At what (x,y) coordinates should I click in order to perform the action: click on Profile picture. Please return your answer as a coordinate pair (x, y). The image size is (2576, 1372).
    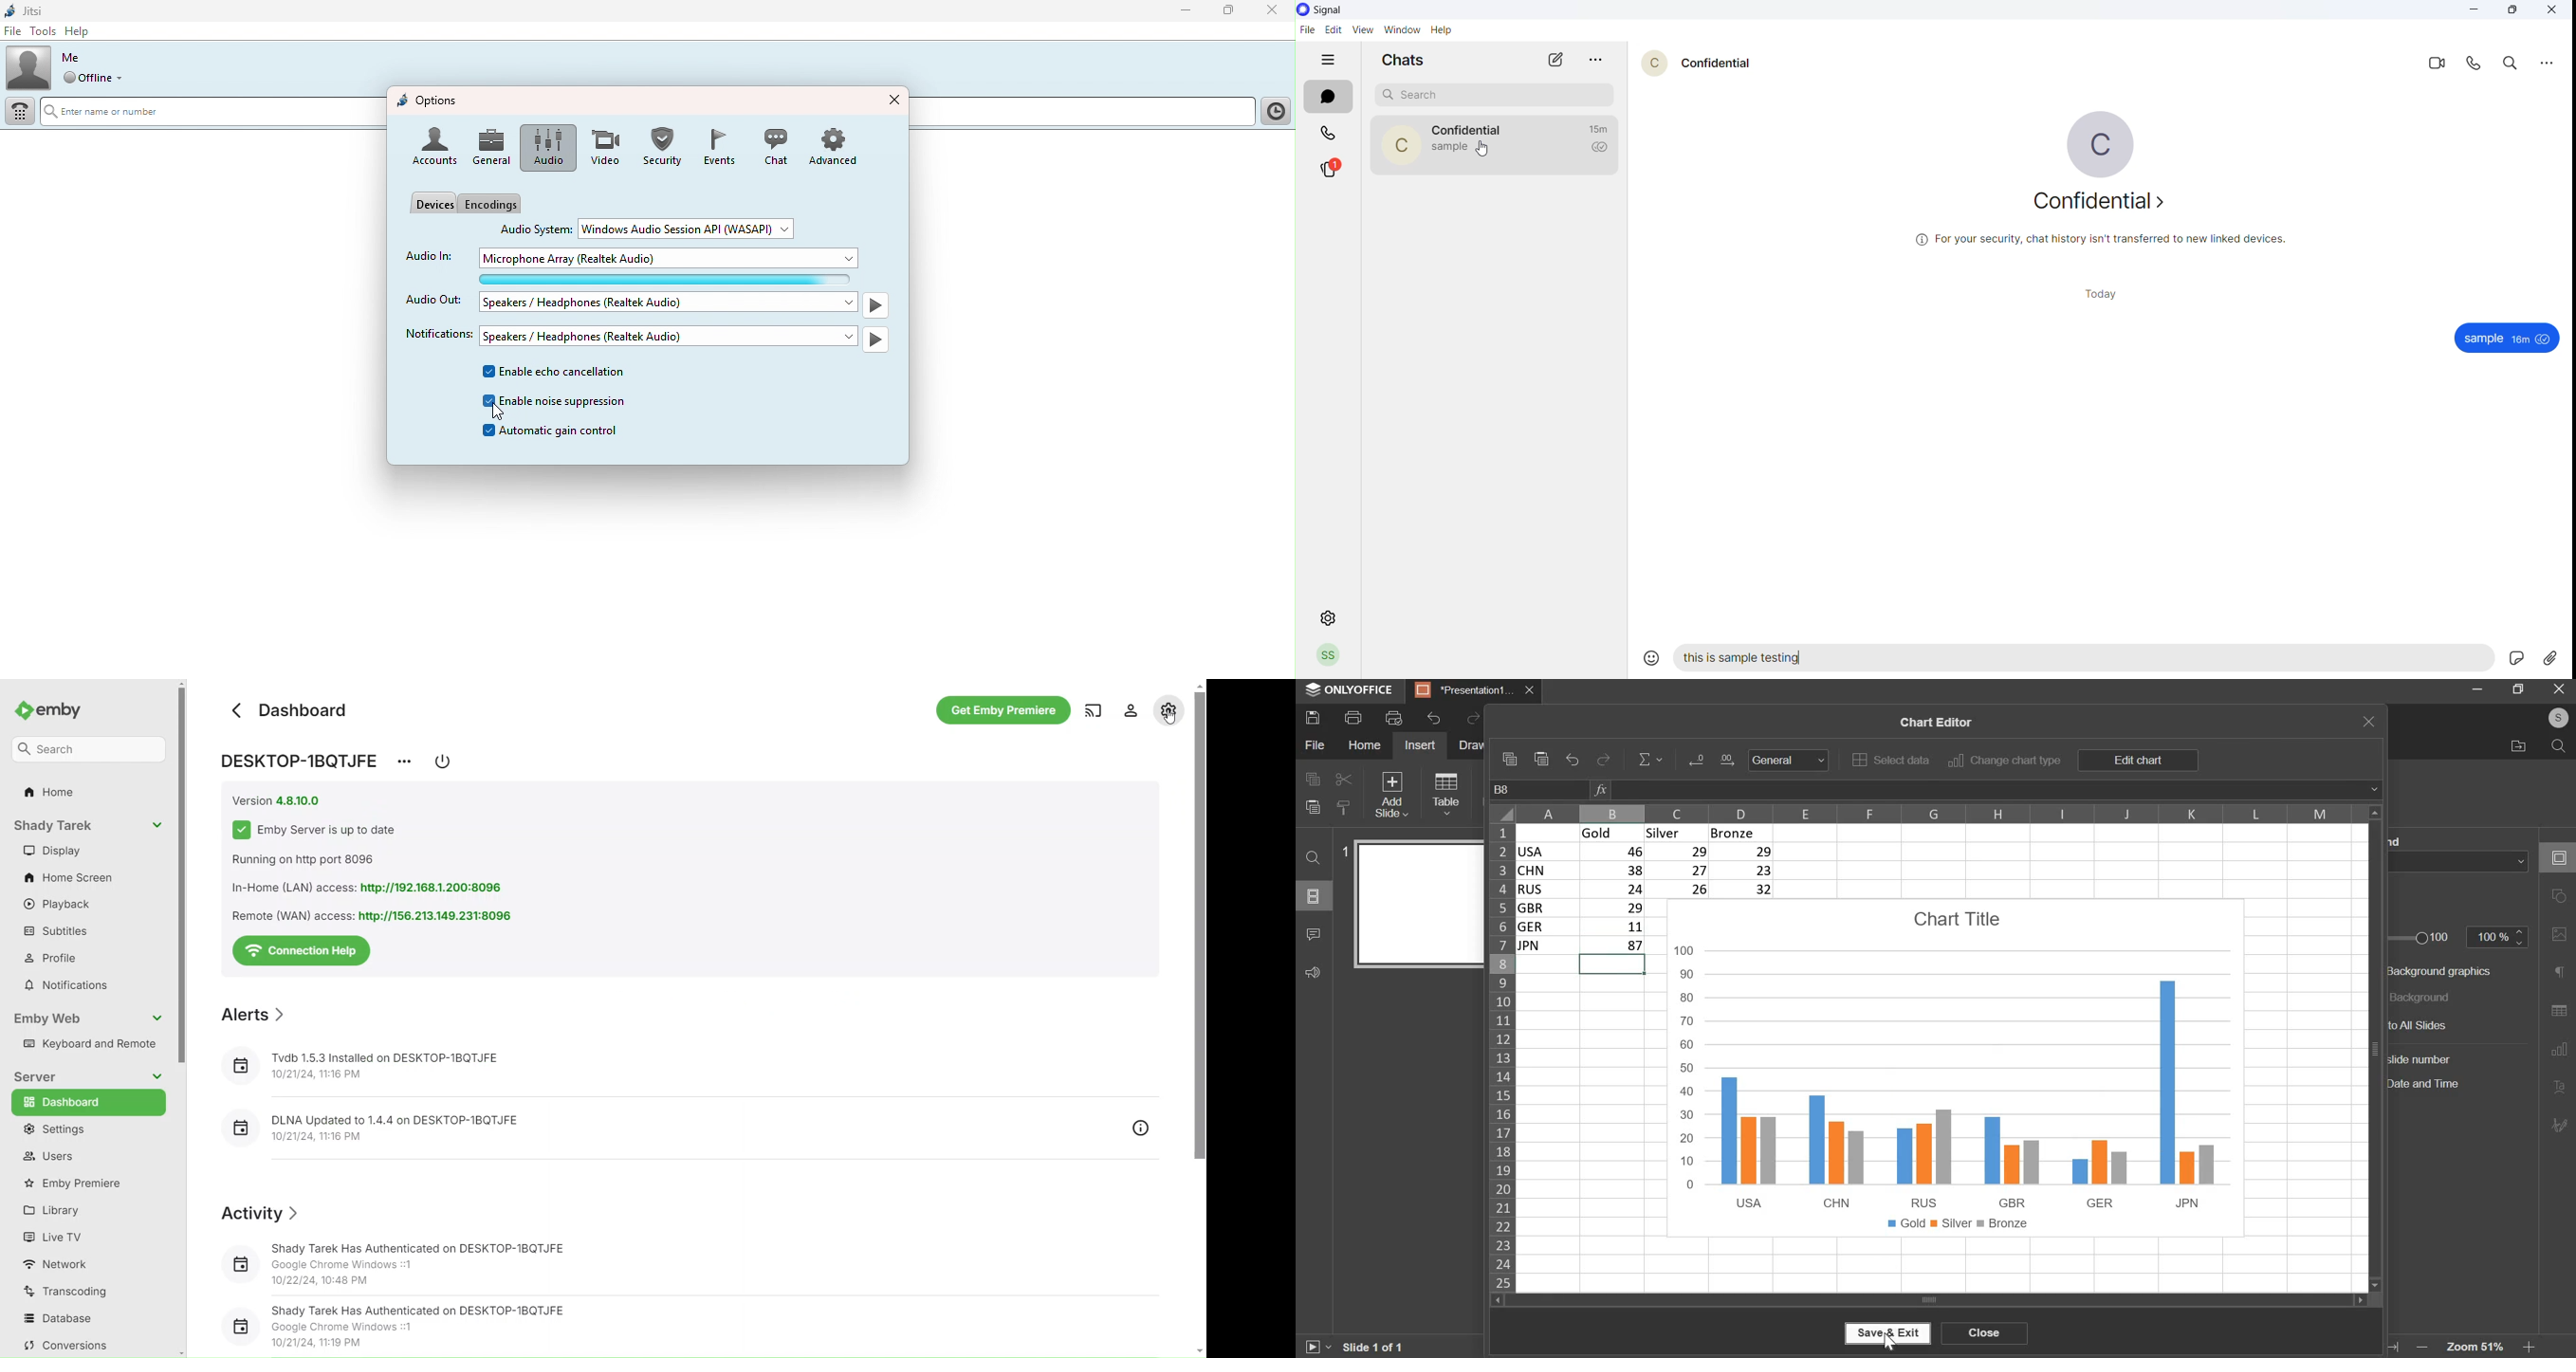
    Looking at the image, I should click on (28, 66).